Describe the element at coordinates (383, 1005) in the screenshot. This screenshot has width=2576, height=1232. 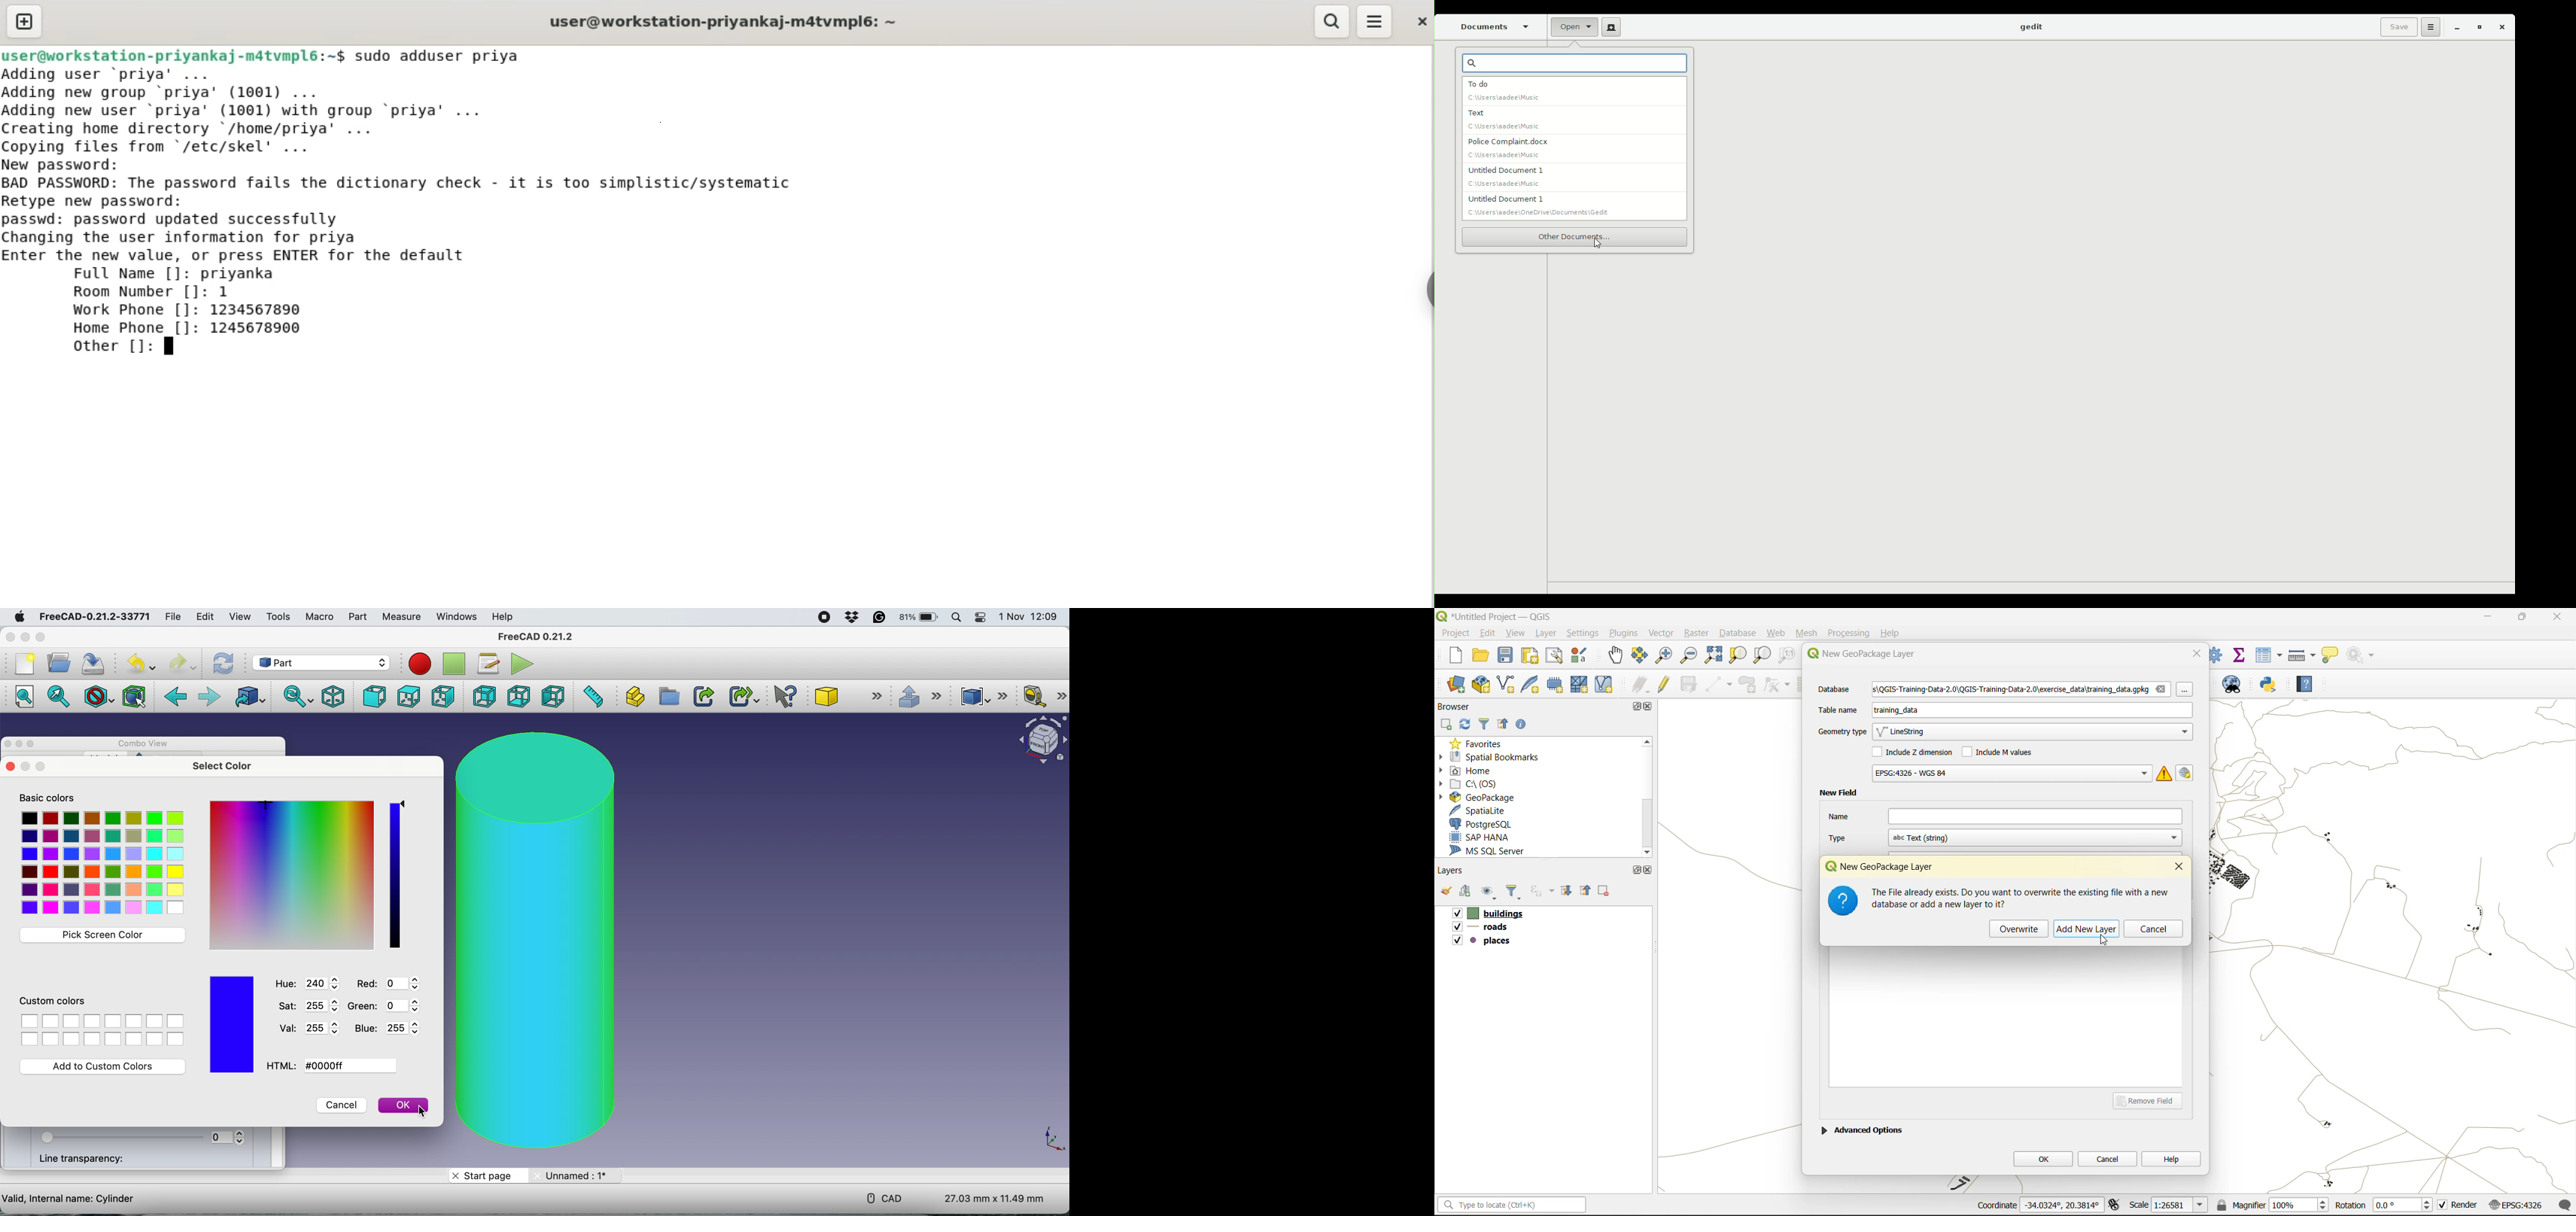
I see `Green` at that location.